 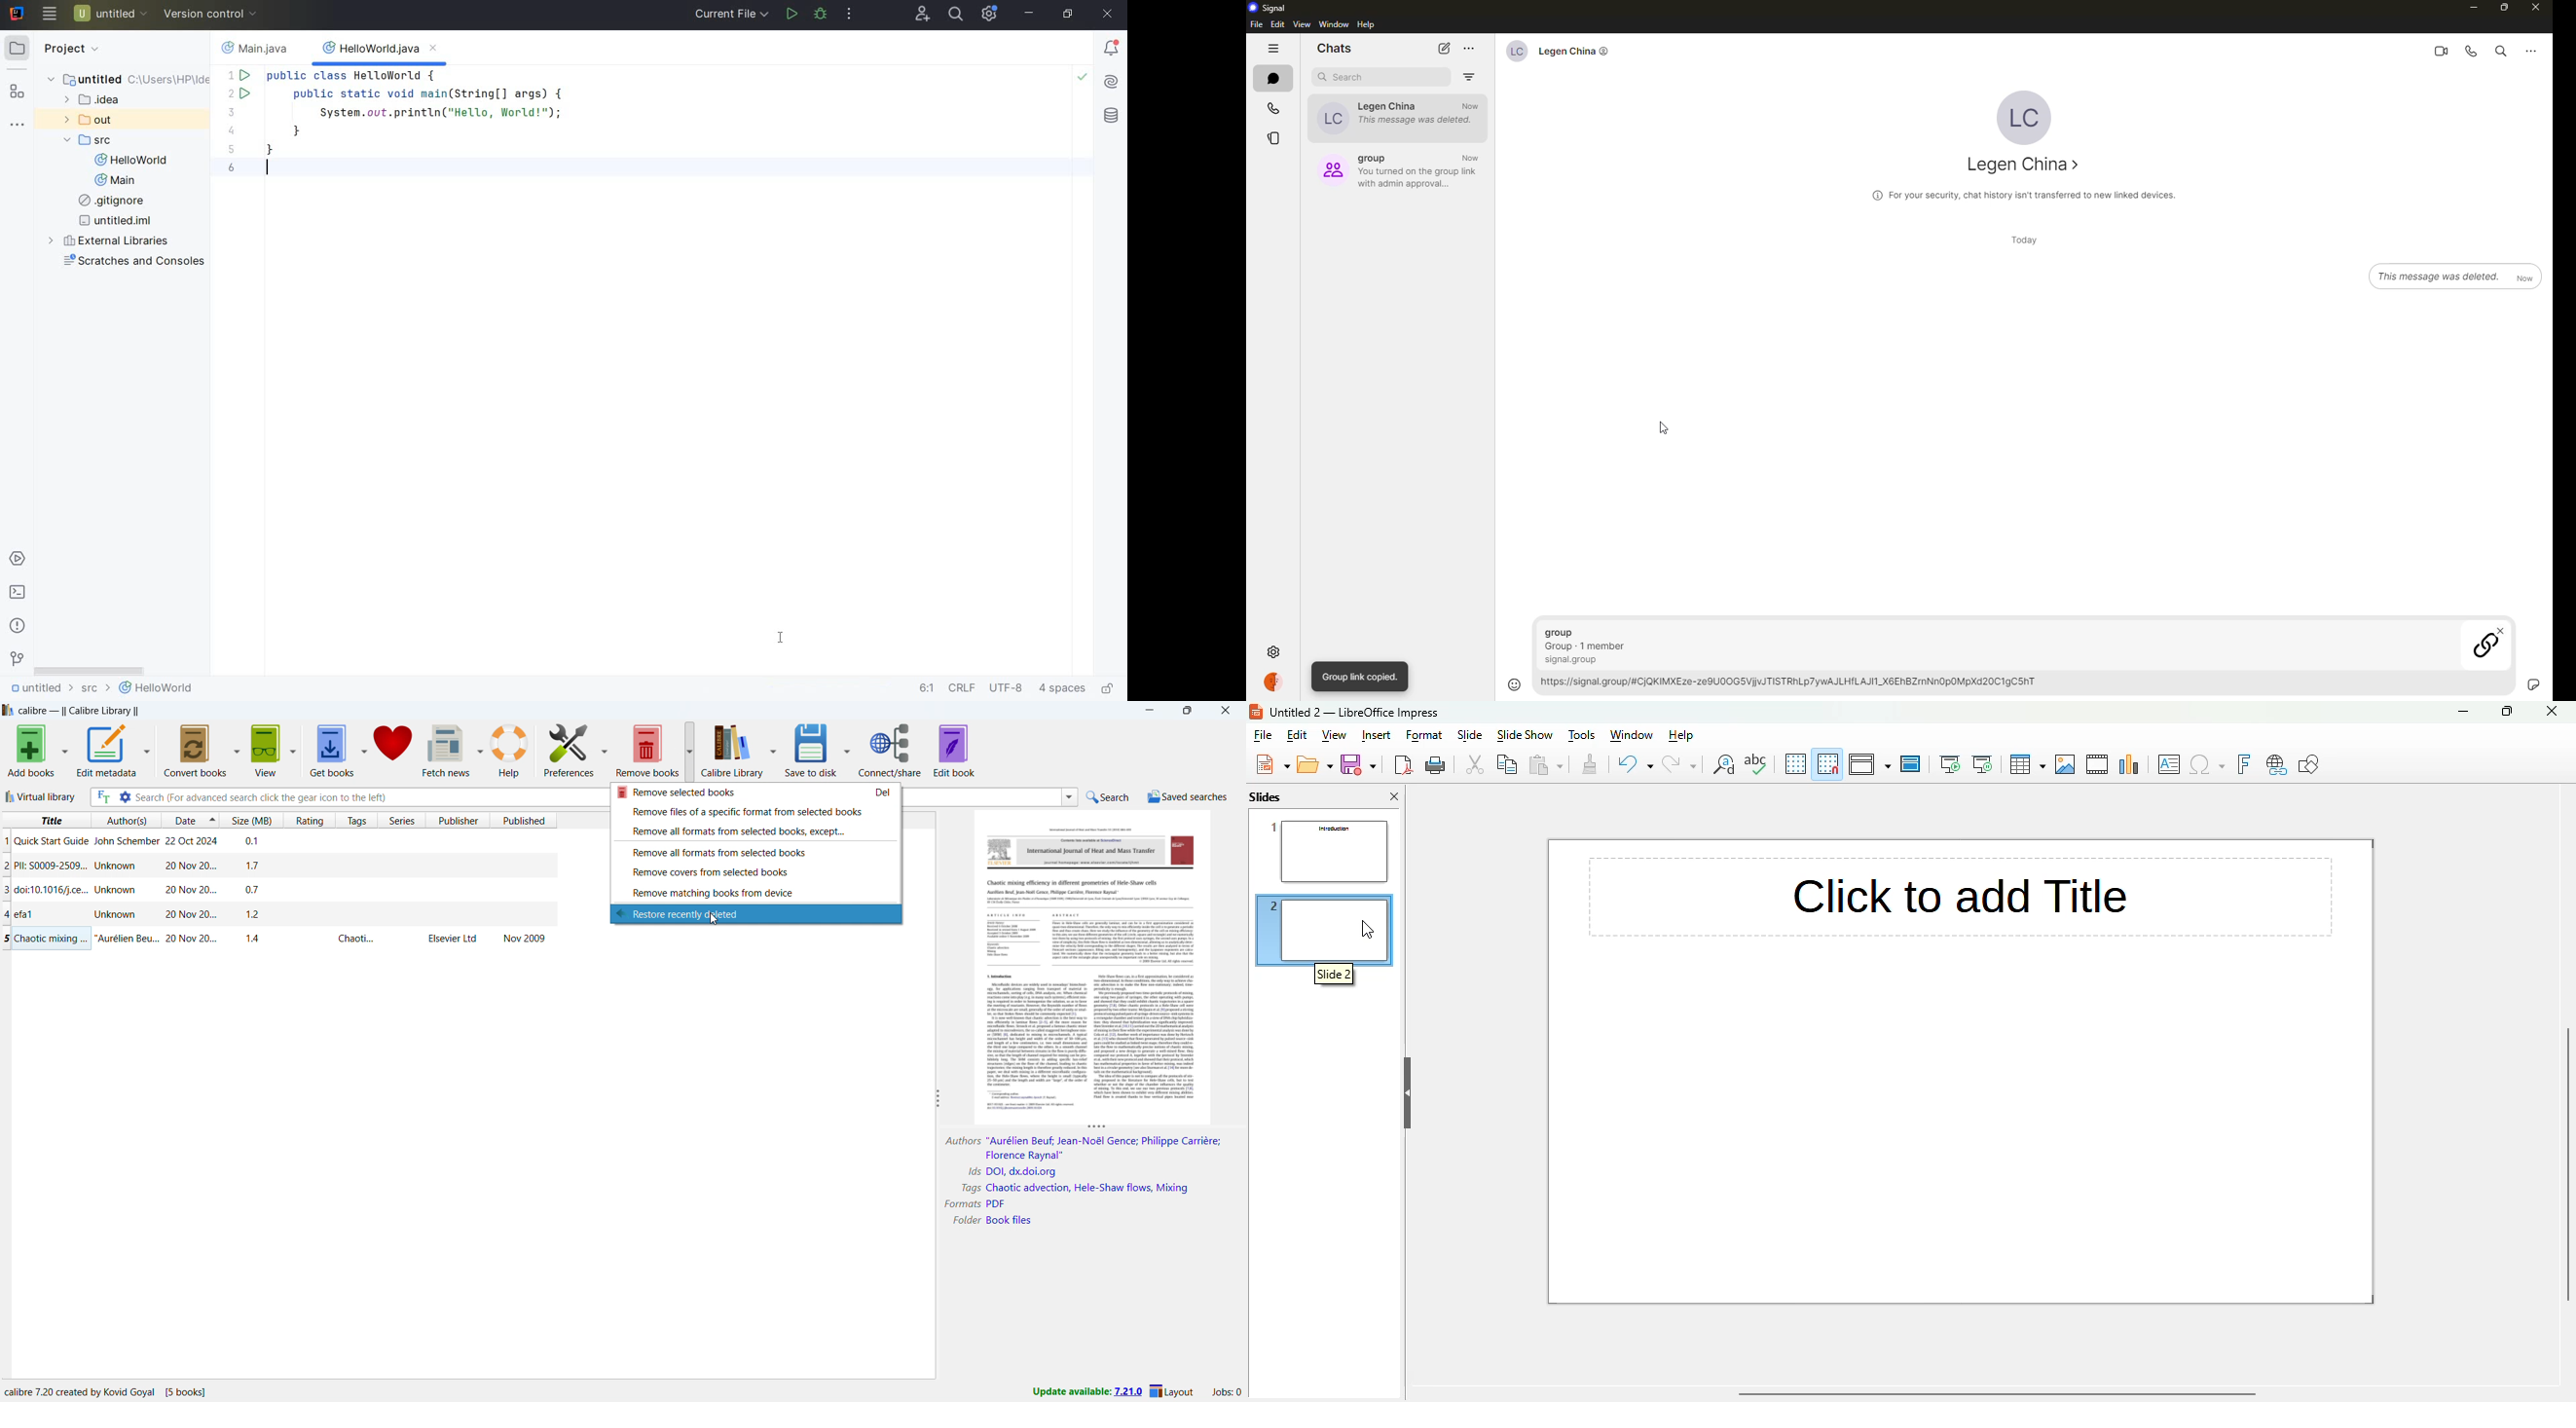 I want to click on start from first slide, so click(x=1950, y=764).